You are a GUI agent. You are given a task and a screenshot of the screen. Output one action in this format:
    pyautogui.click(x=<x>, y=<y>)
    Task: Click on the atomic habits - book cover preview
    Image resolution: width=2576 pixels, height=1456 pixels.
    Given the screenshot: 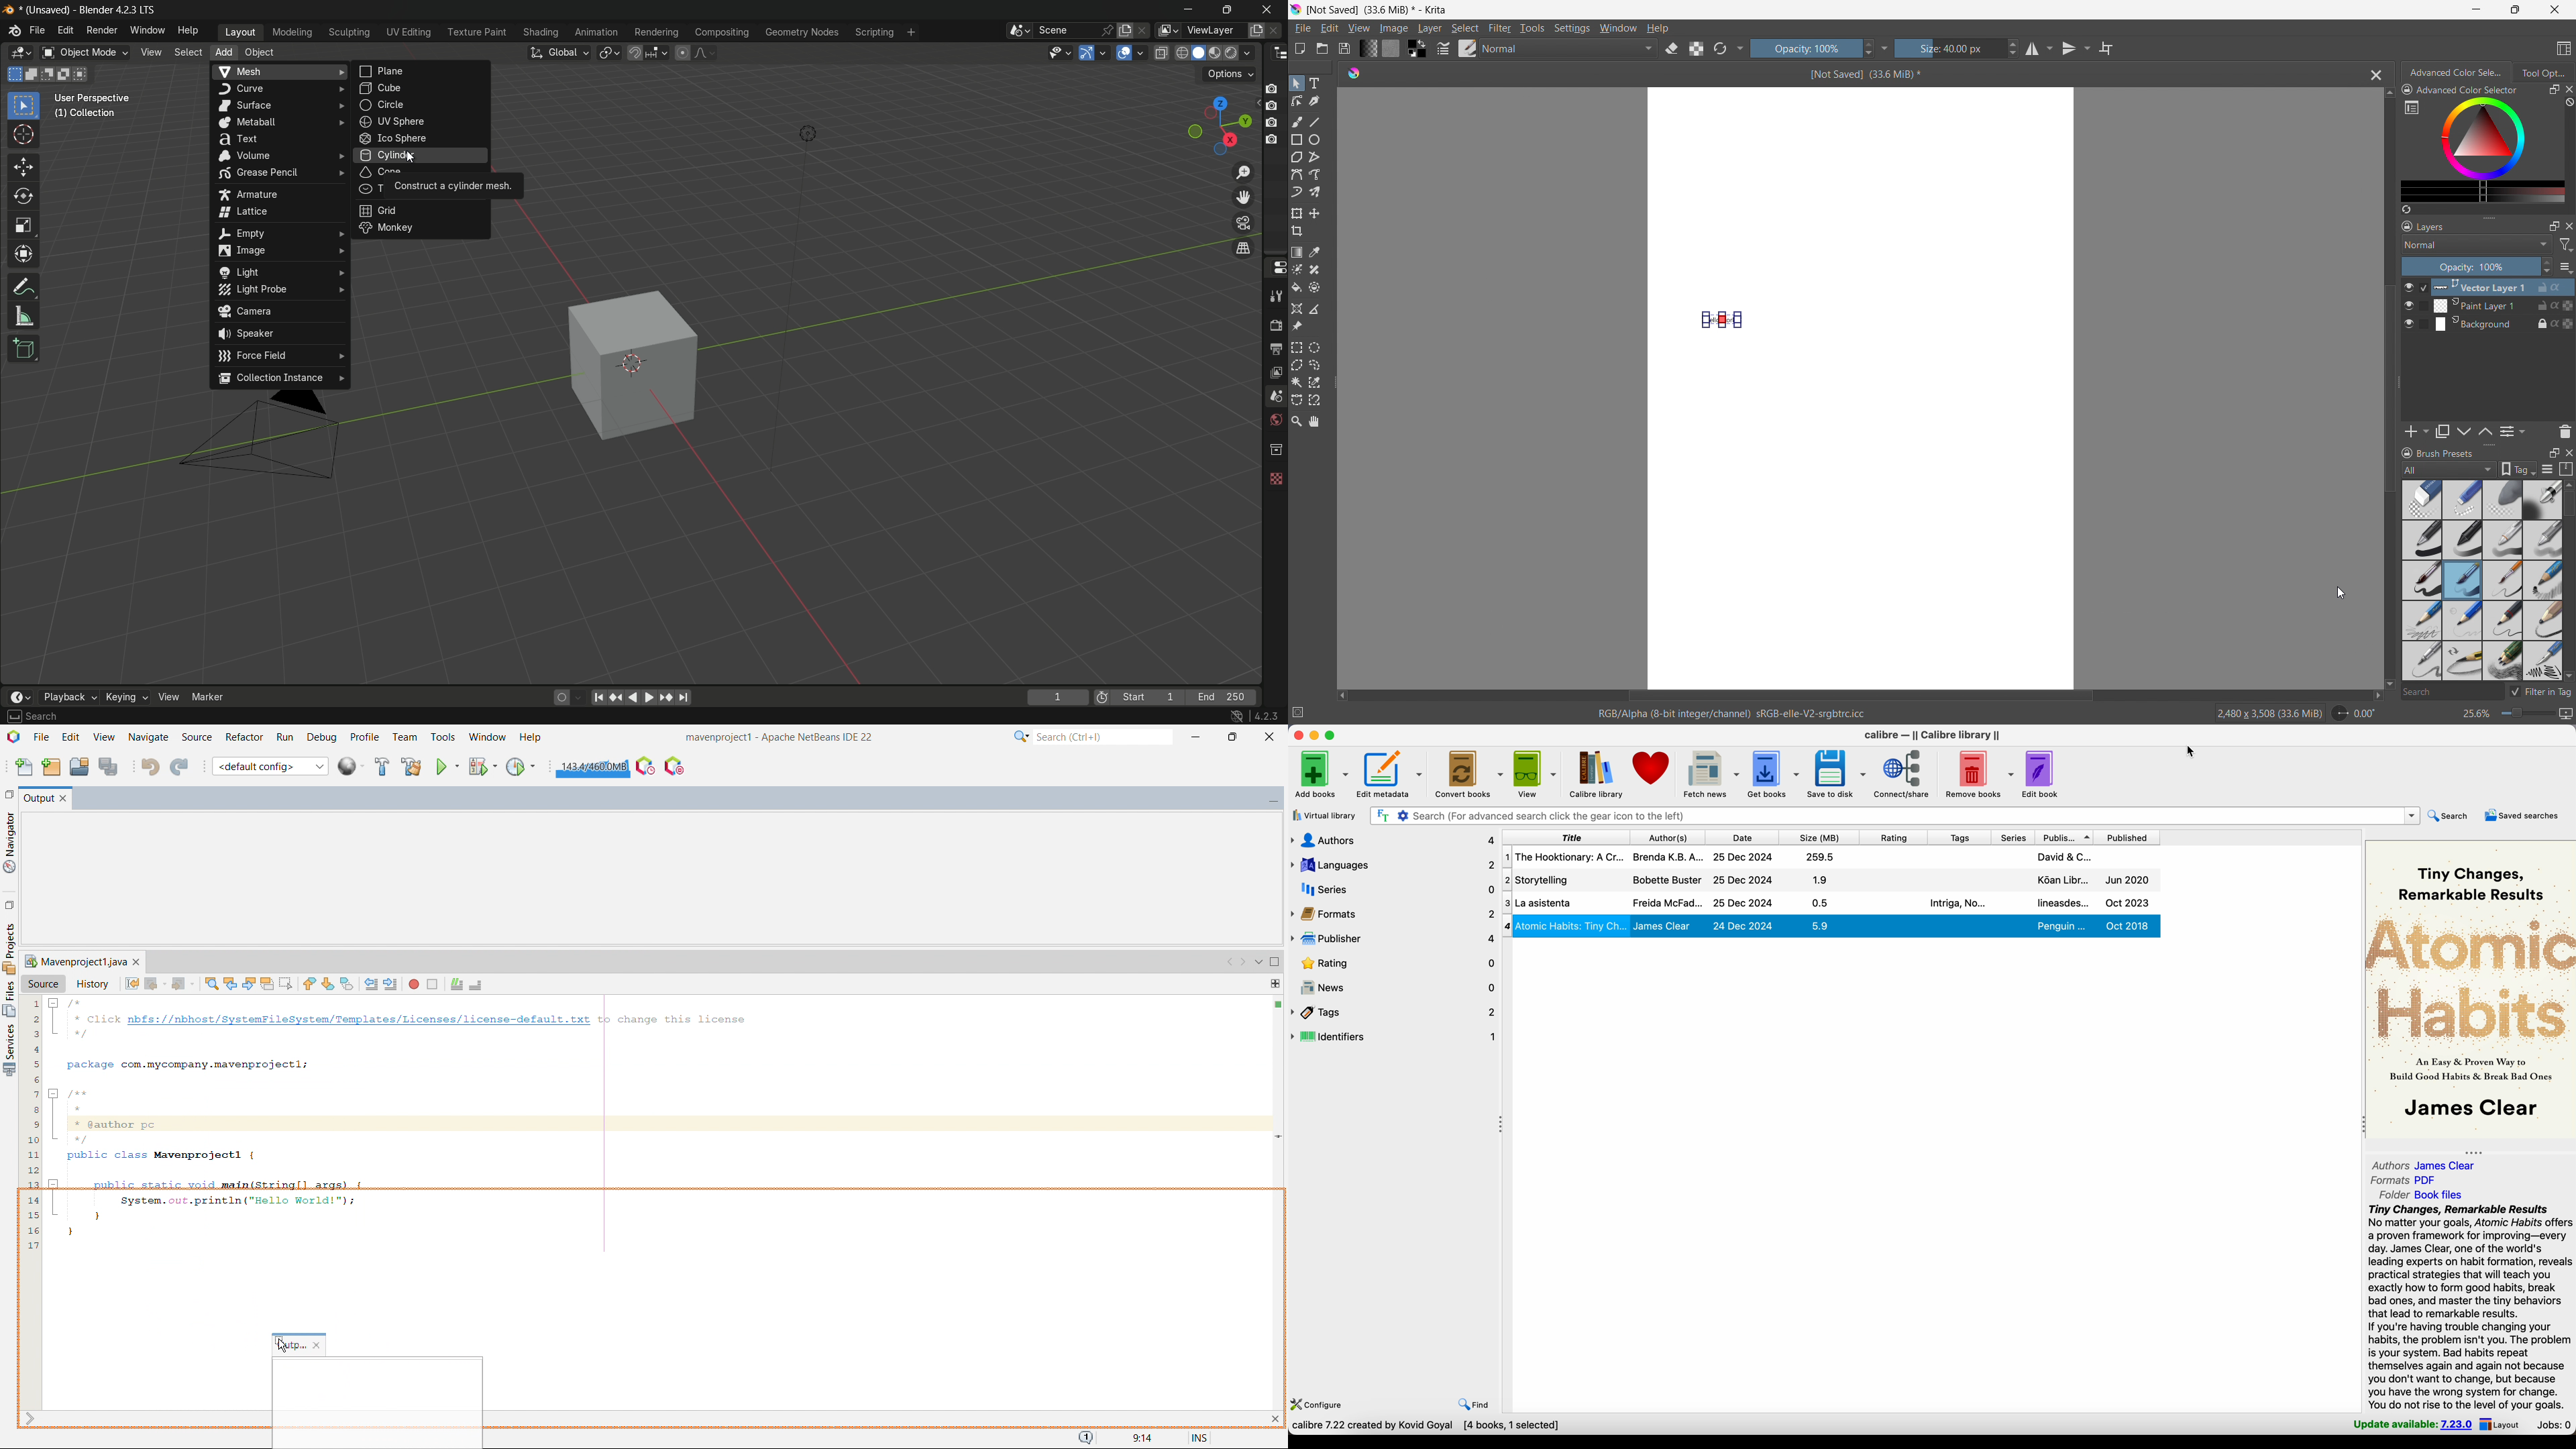 What is the action you would take?
    pyautogui.click(x=2471, y=991)
    